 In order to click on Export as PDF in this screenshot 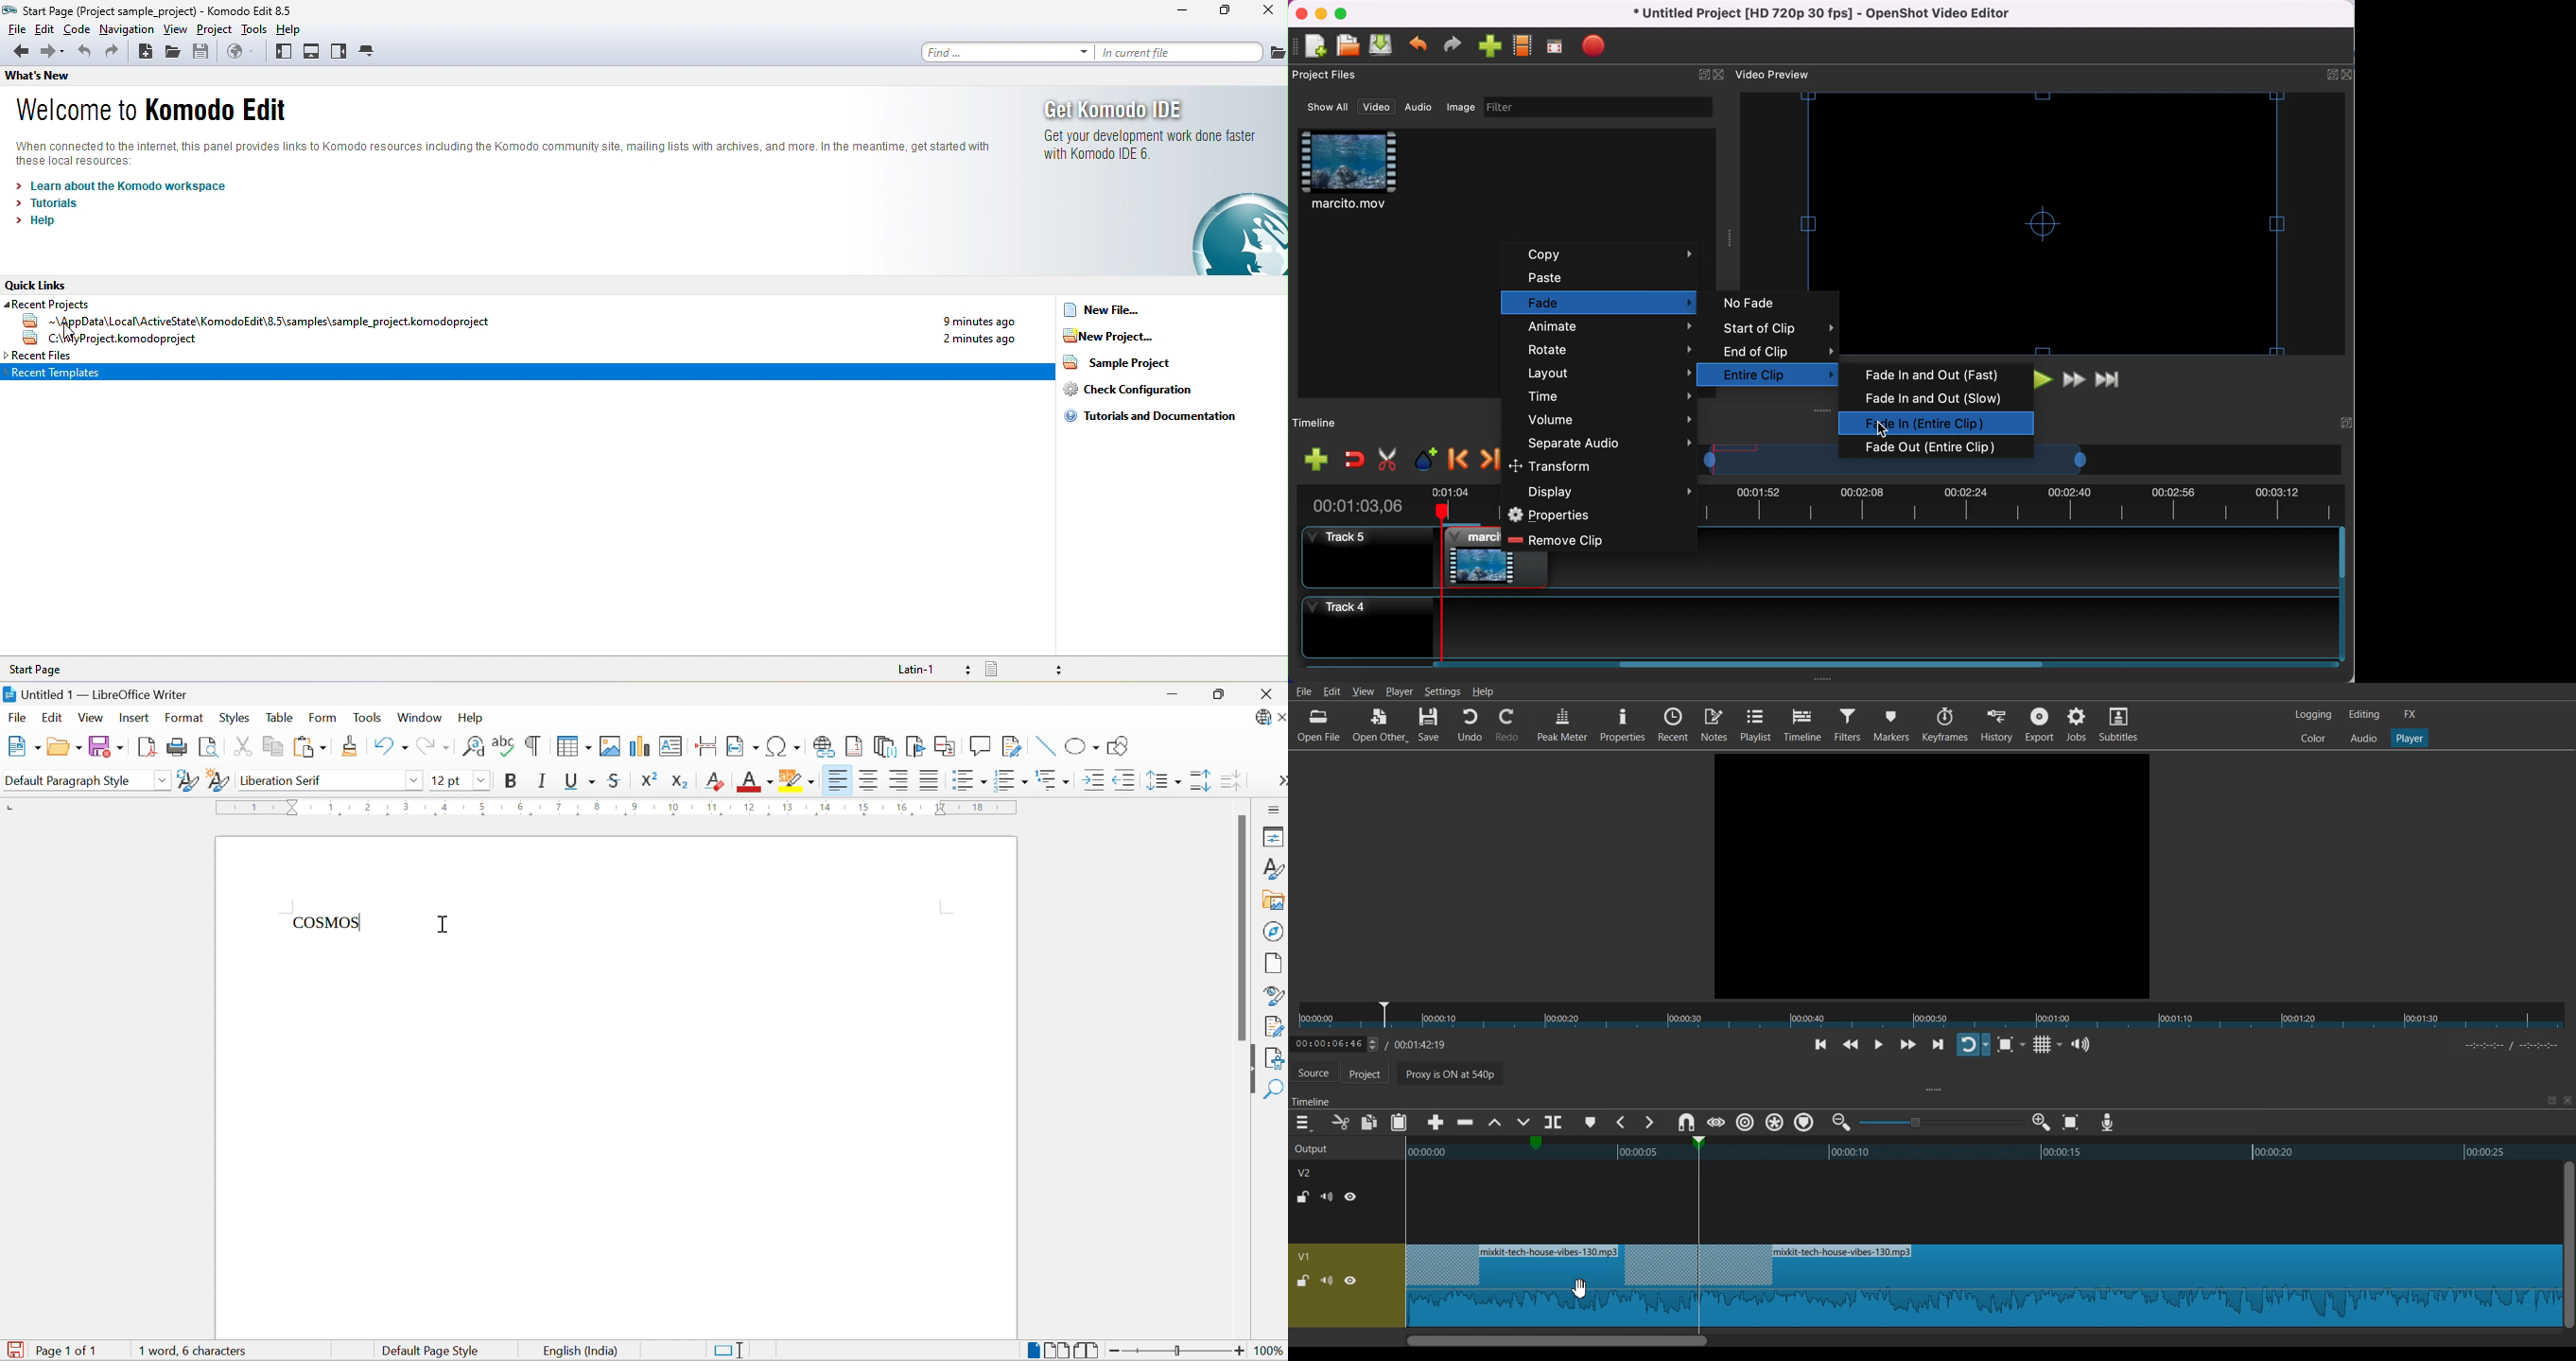, I will do `click(145, 746)`.